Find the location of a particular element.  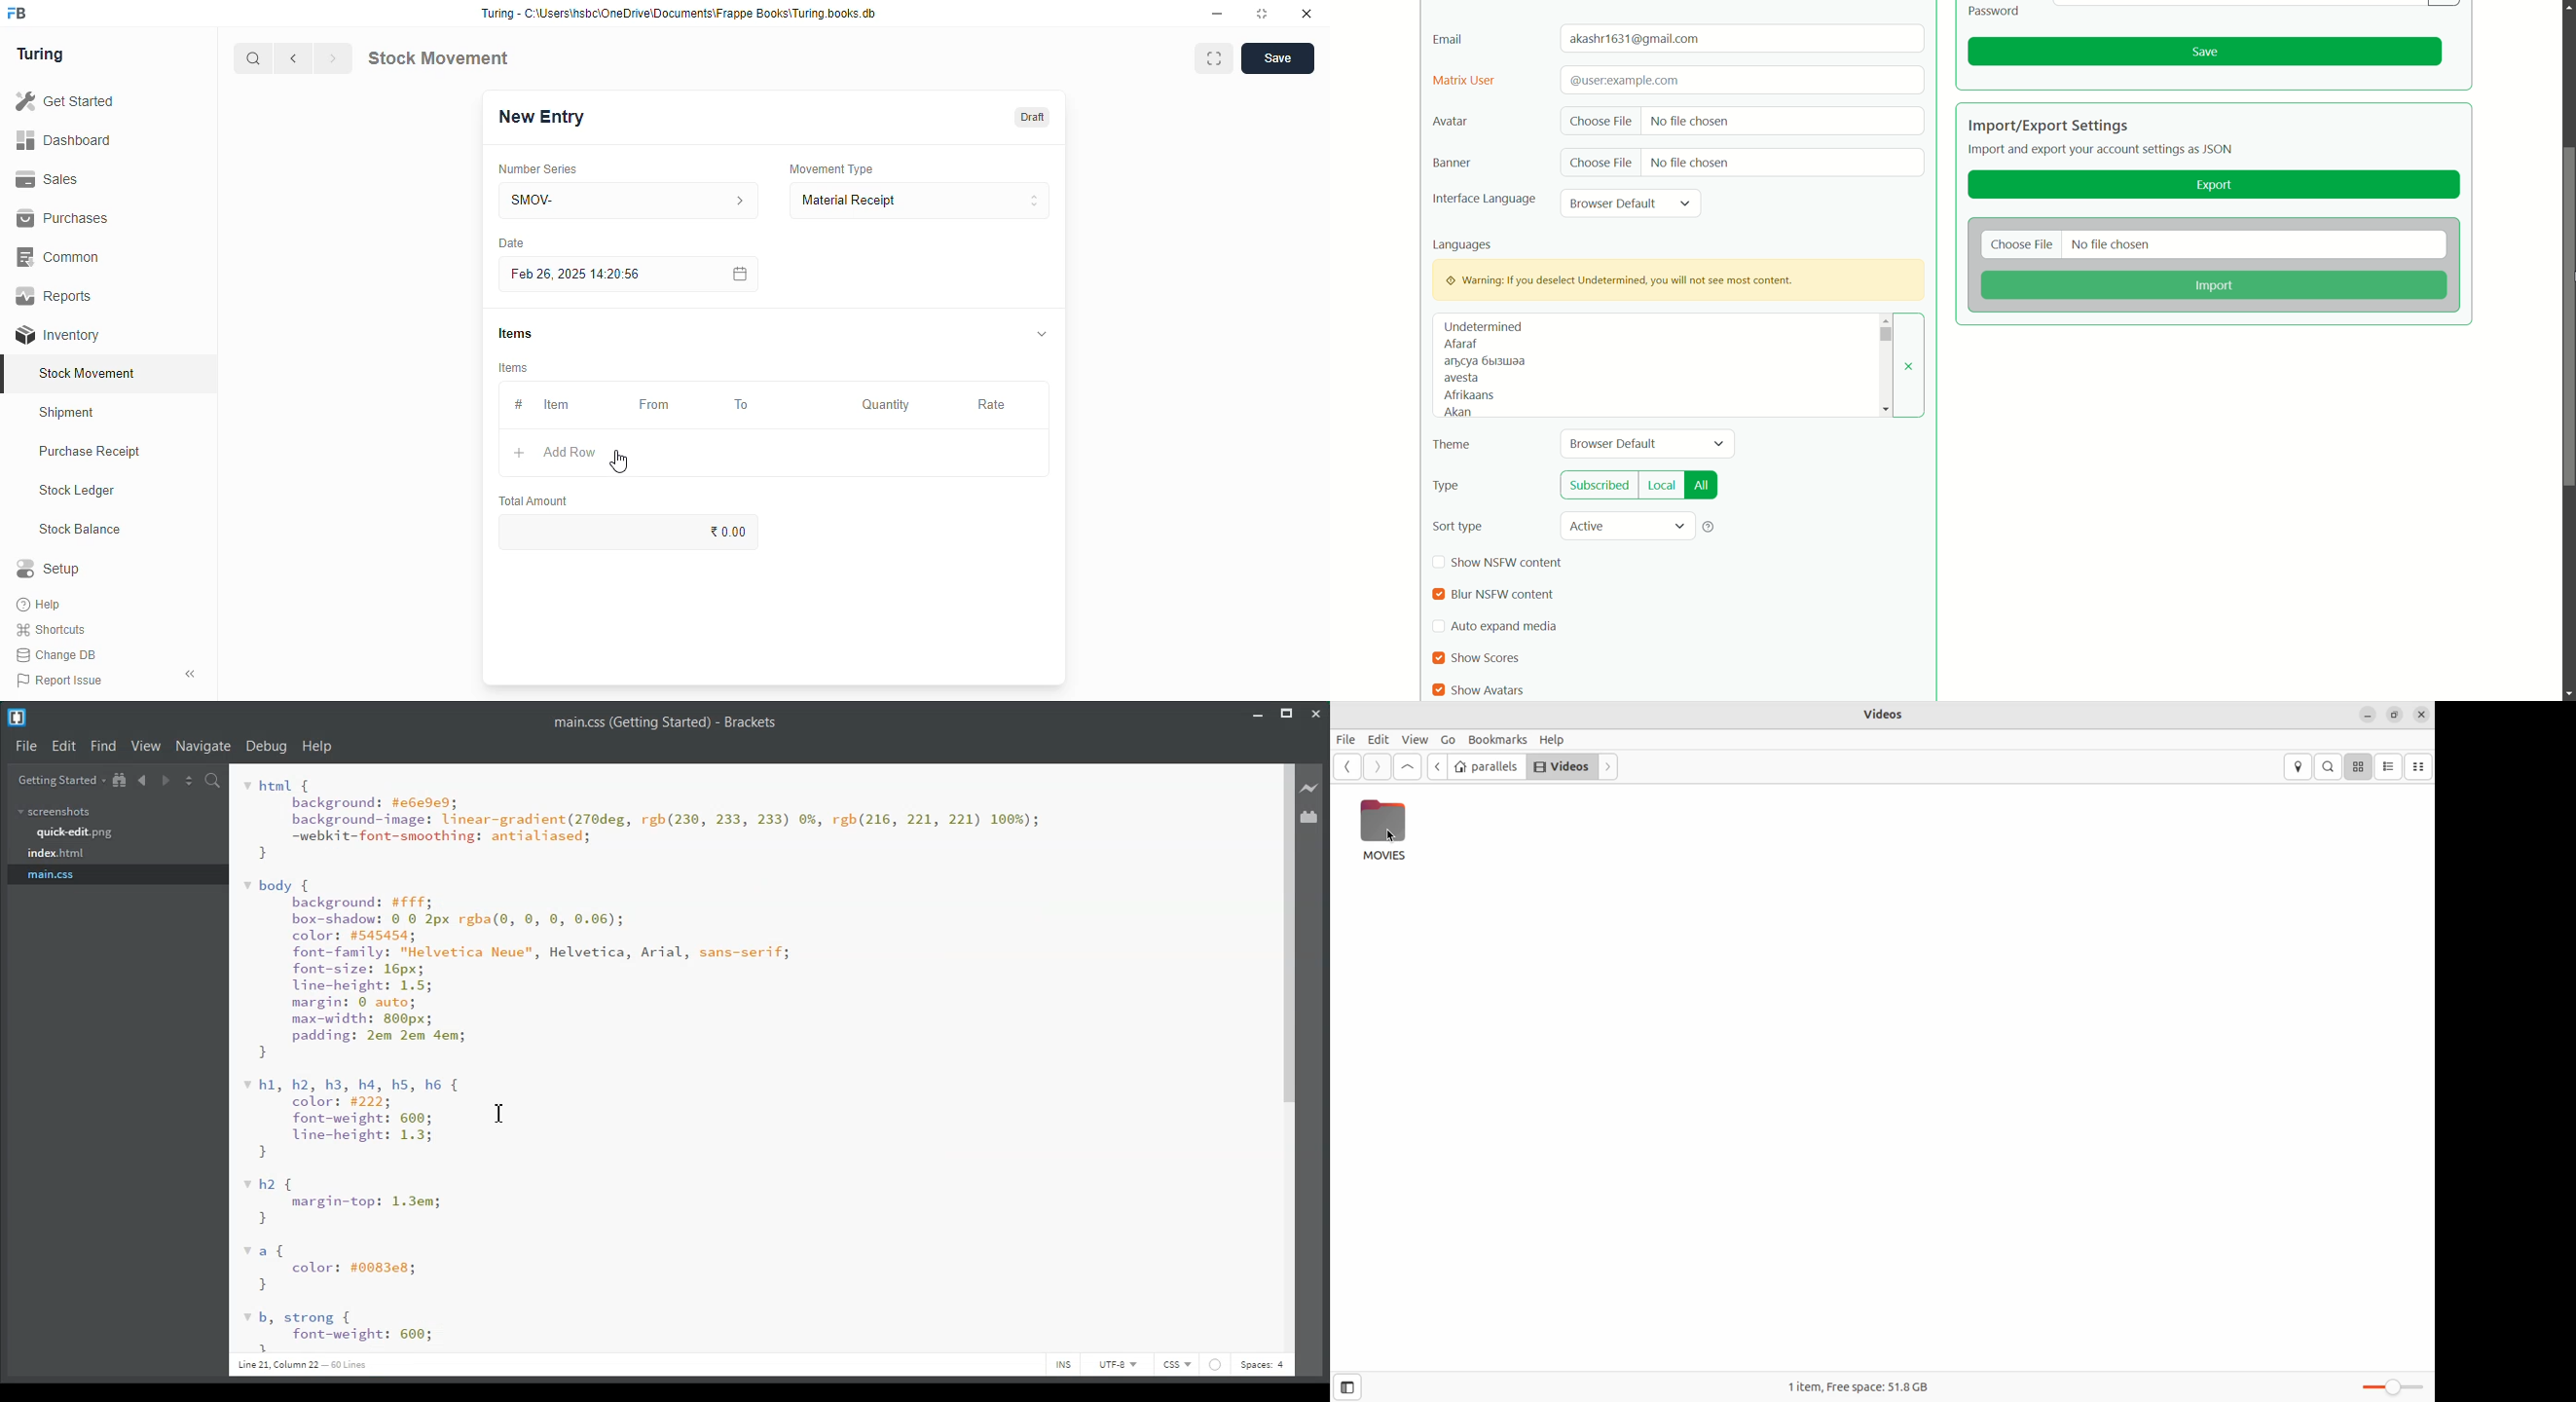

FB-logo is located at coordinates (17, 13).